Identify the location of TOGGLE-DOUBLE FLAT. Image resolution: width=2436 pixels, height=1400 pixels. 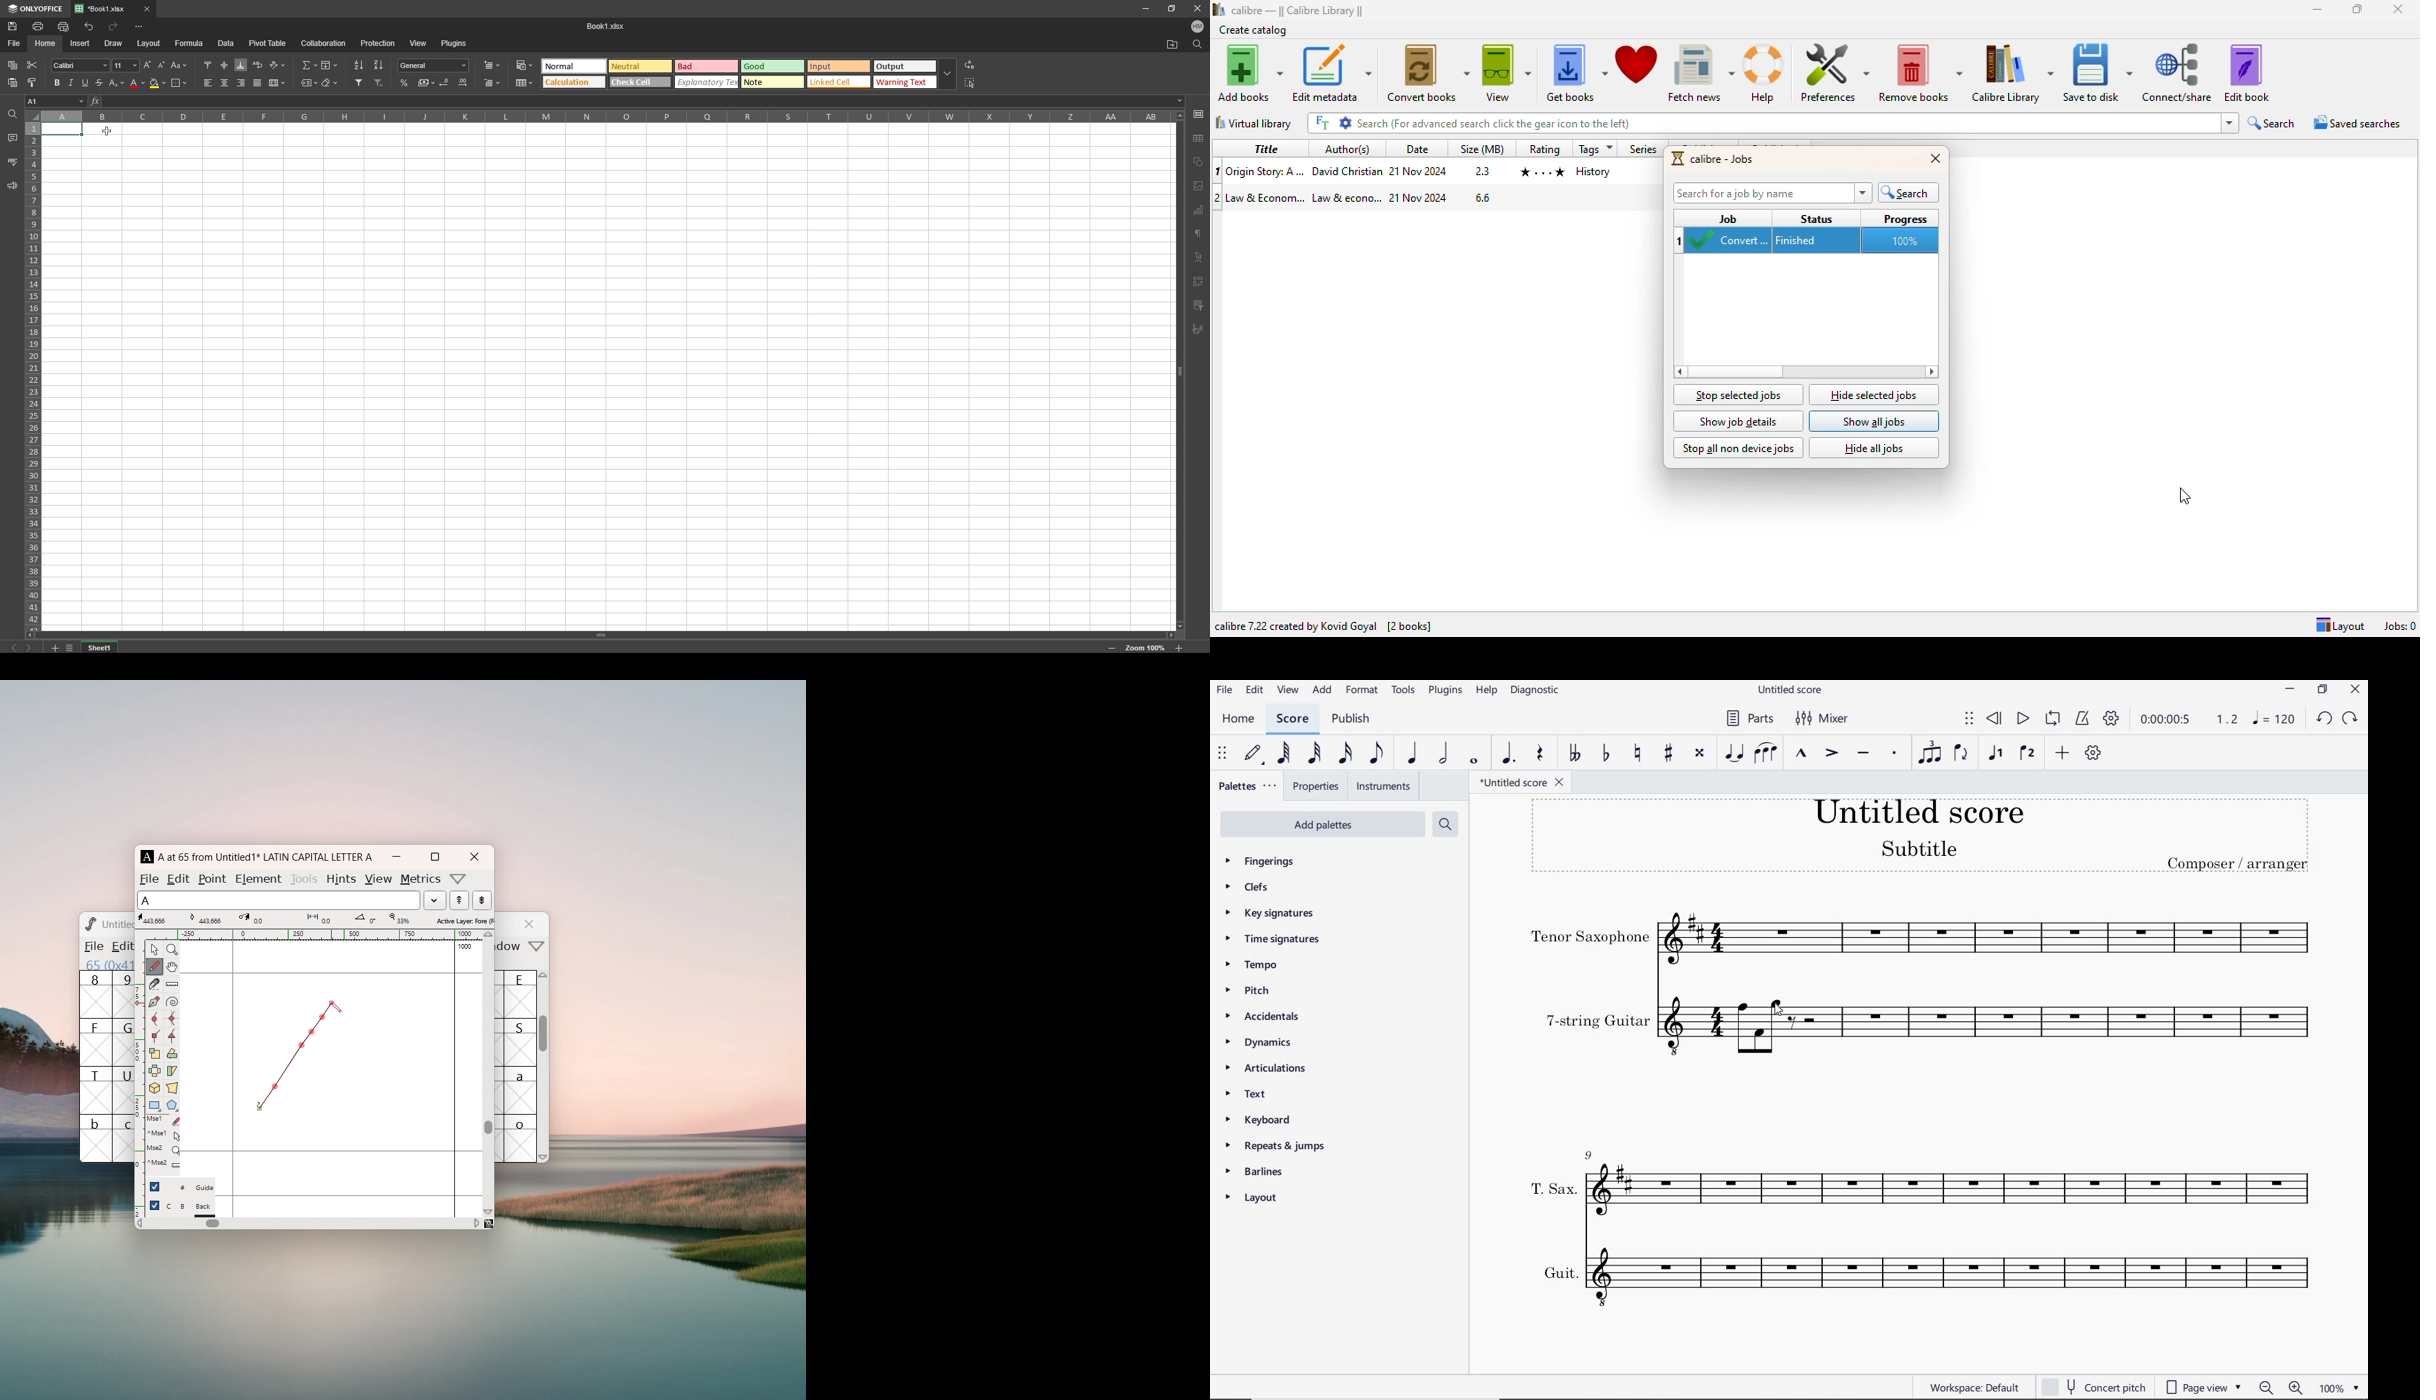
(1574, 752).